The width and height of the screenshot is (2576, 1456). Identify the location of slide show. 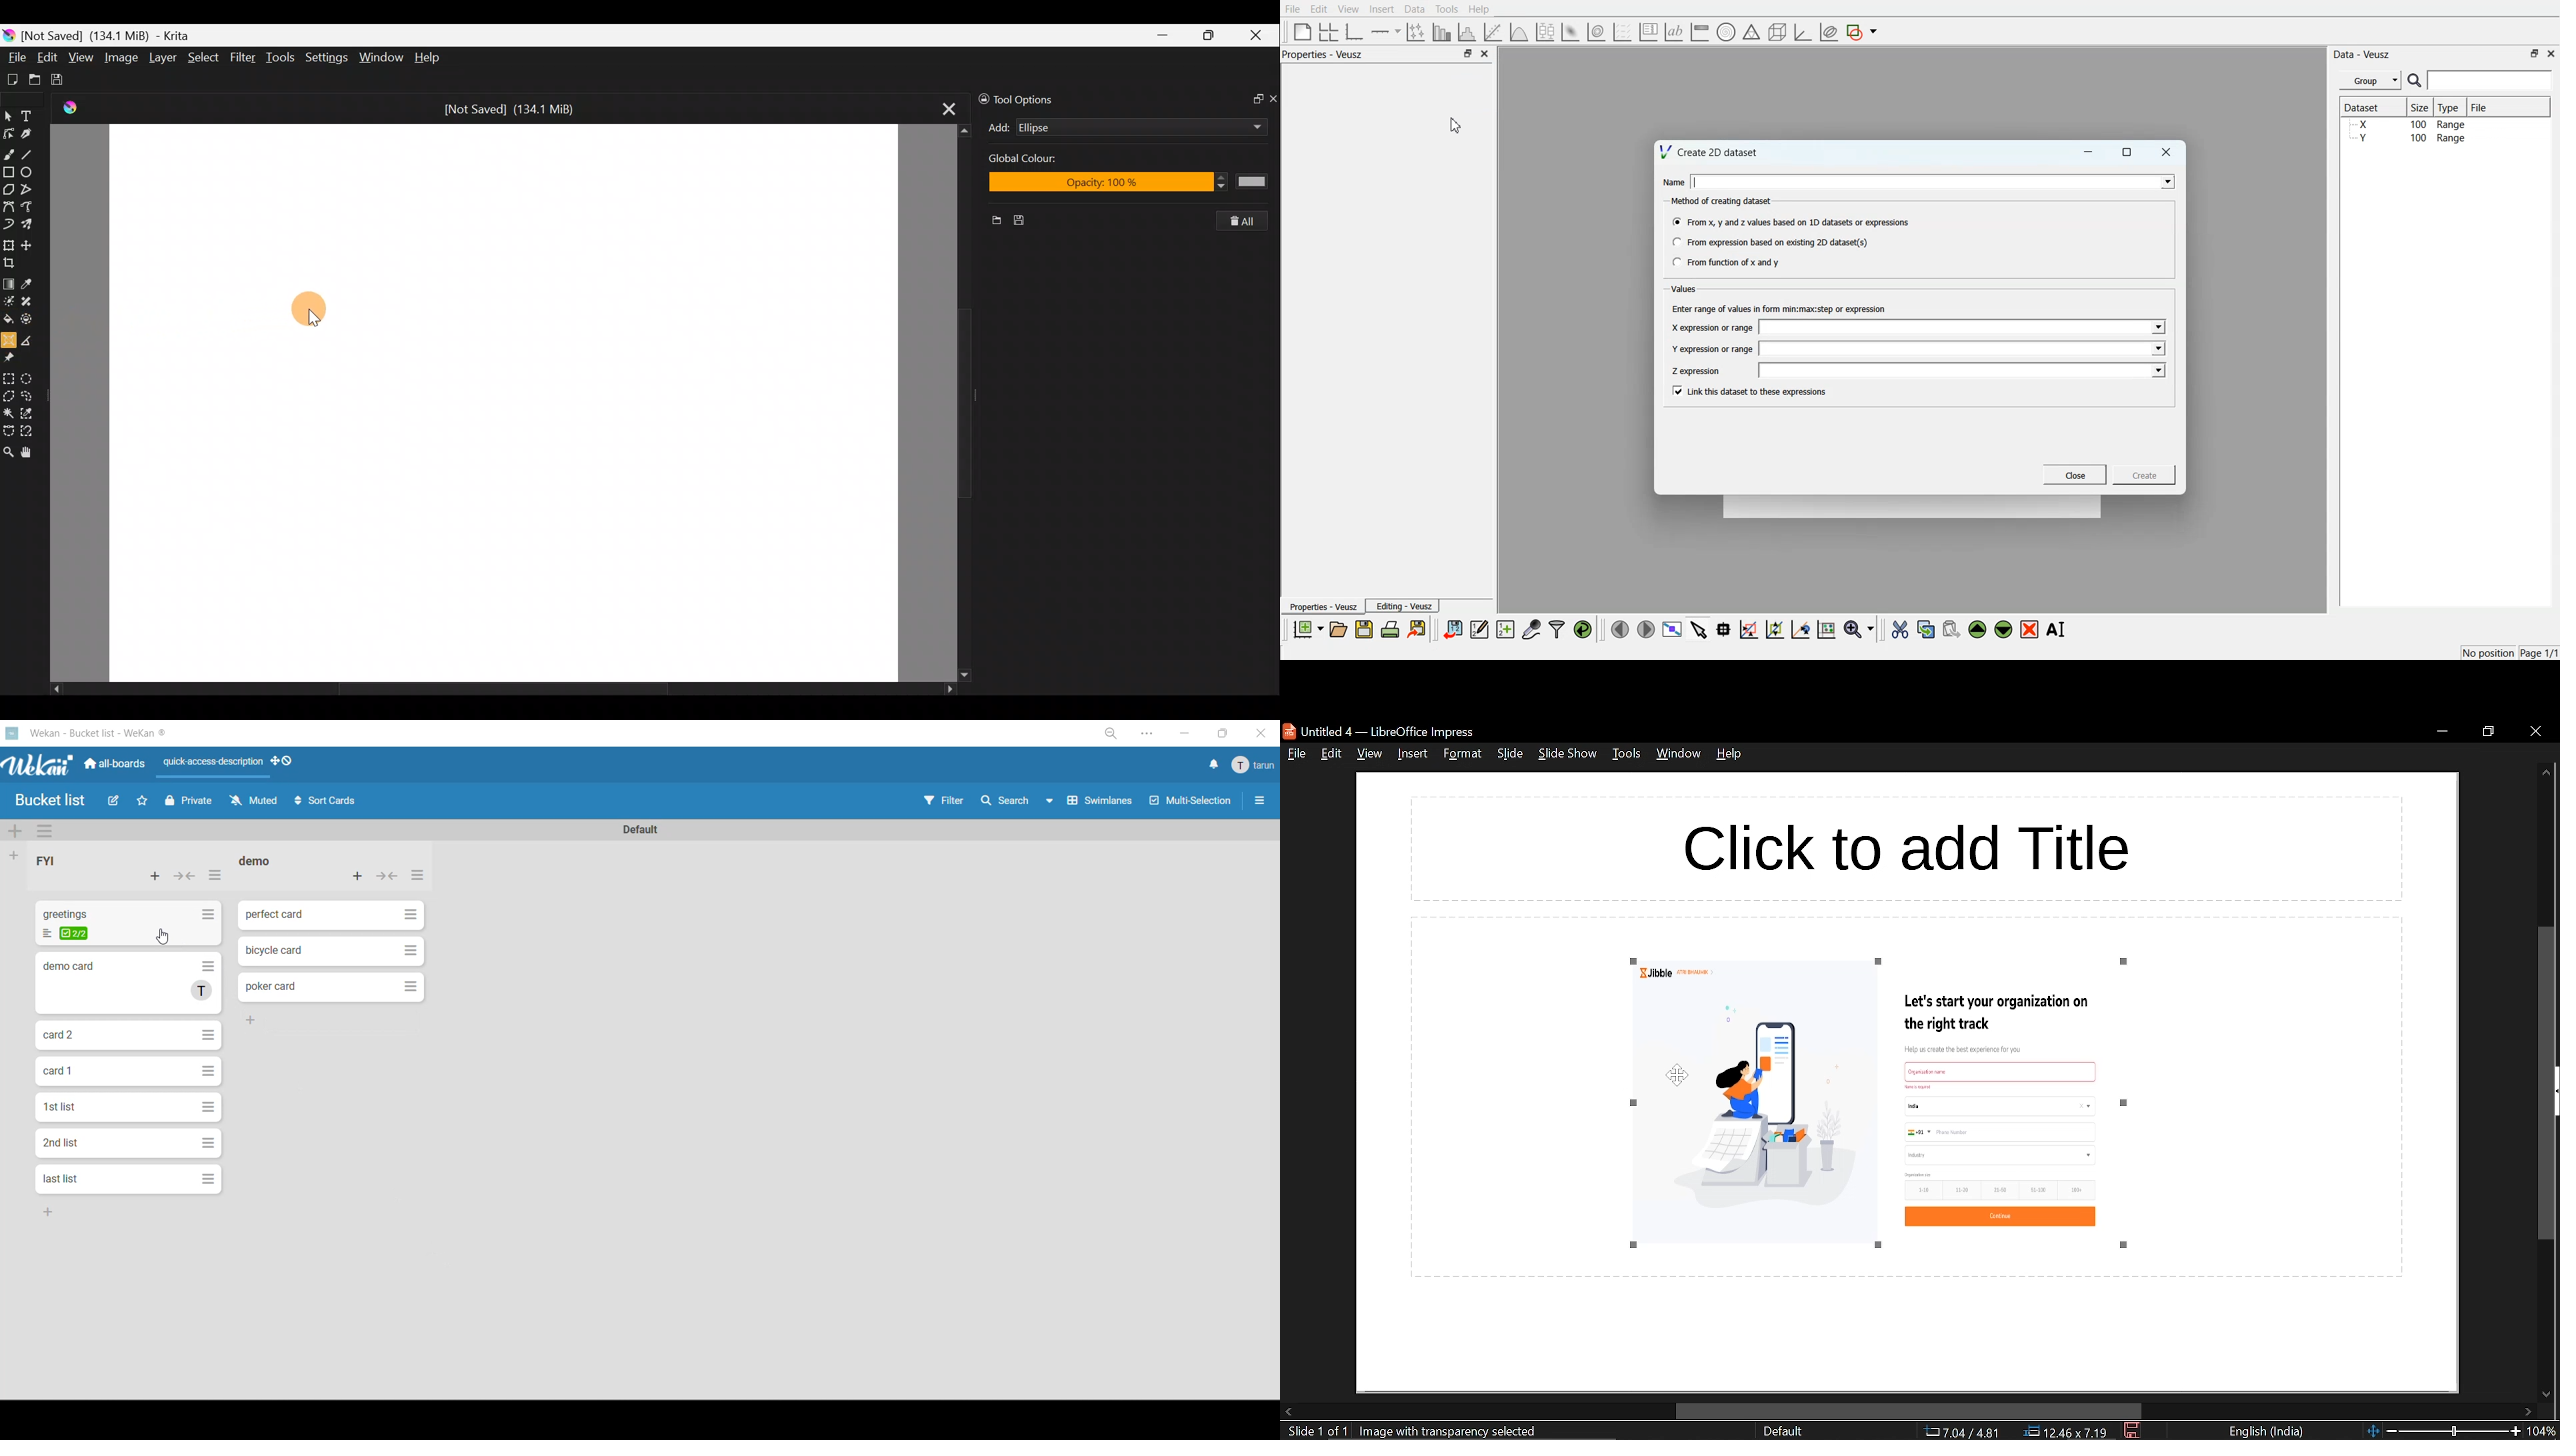
(1568, 756).